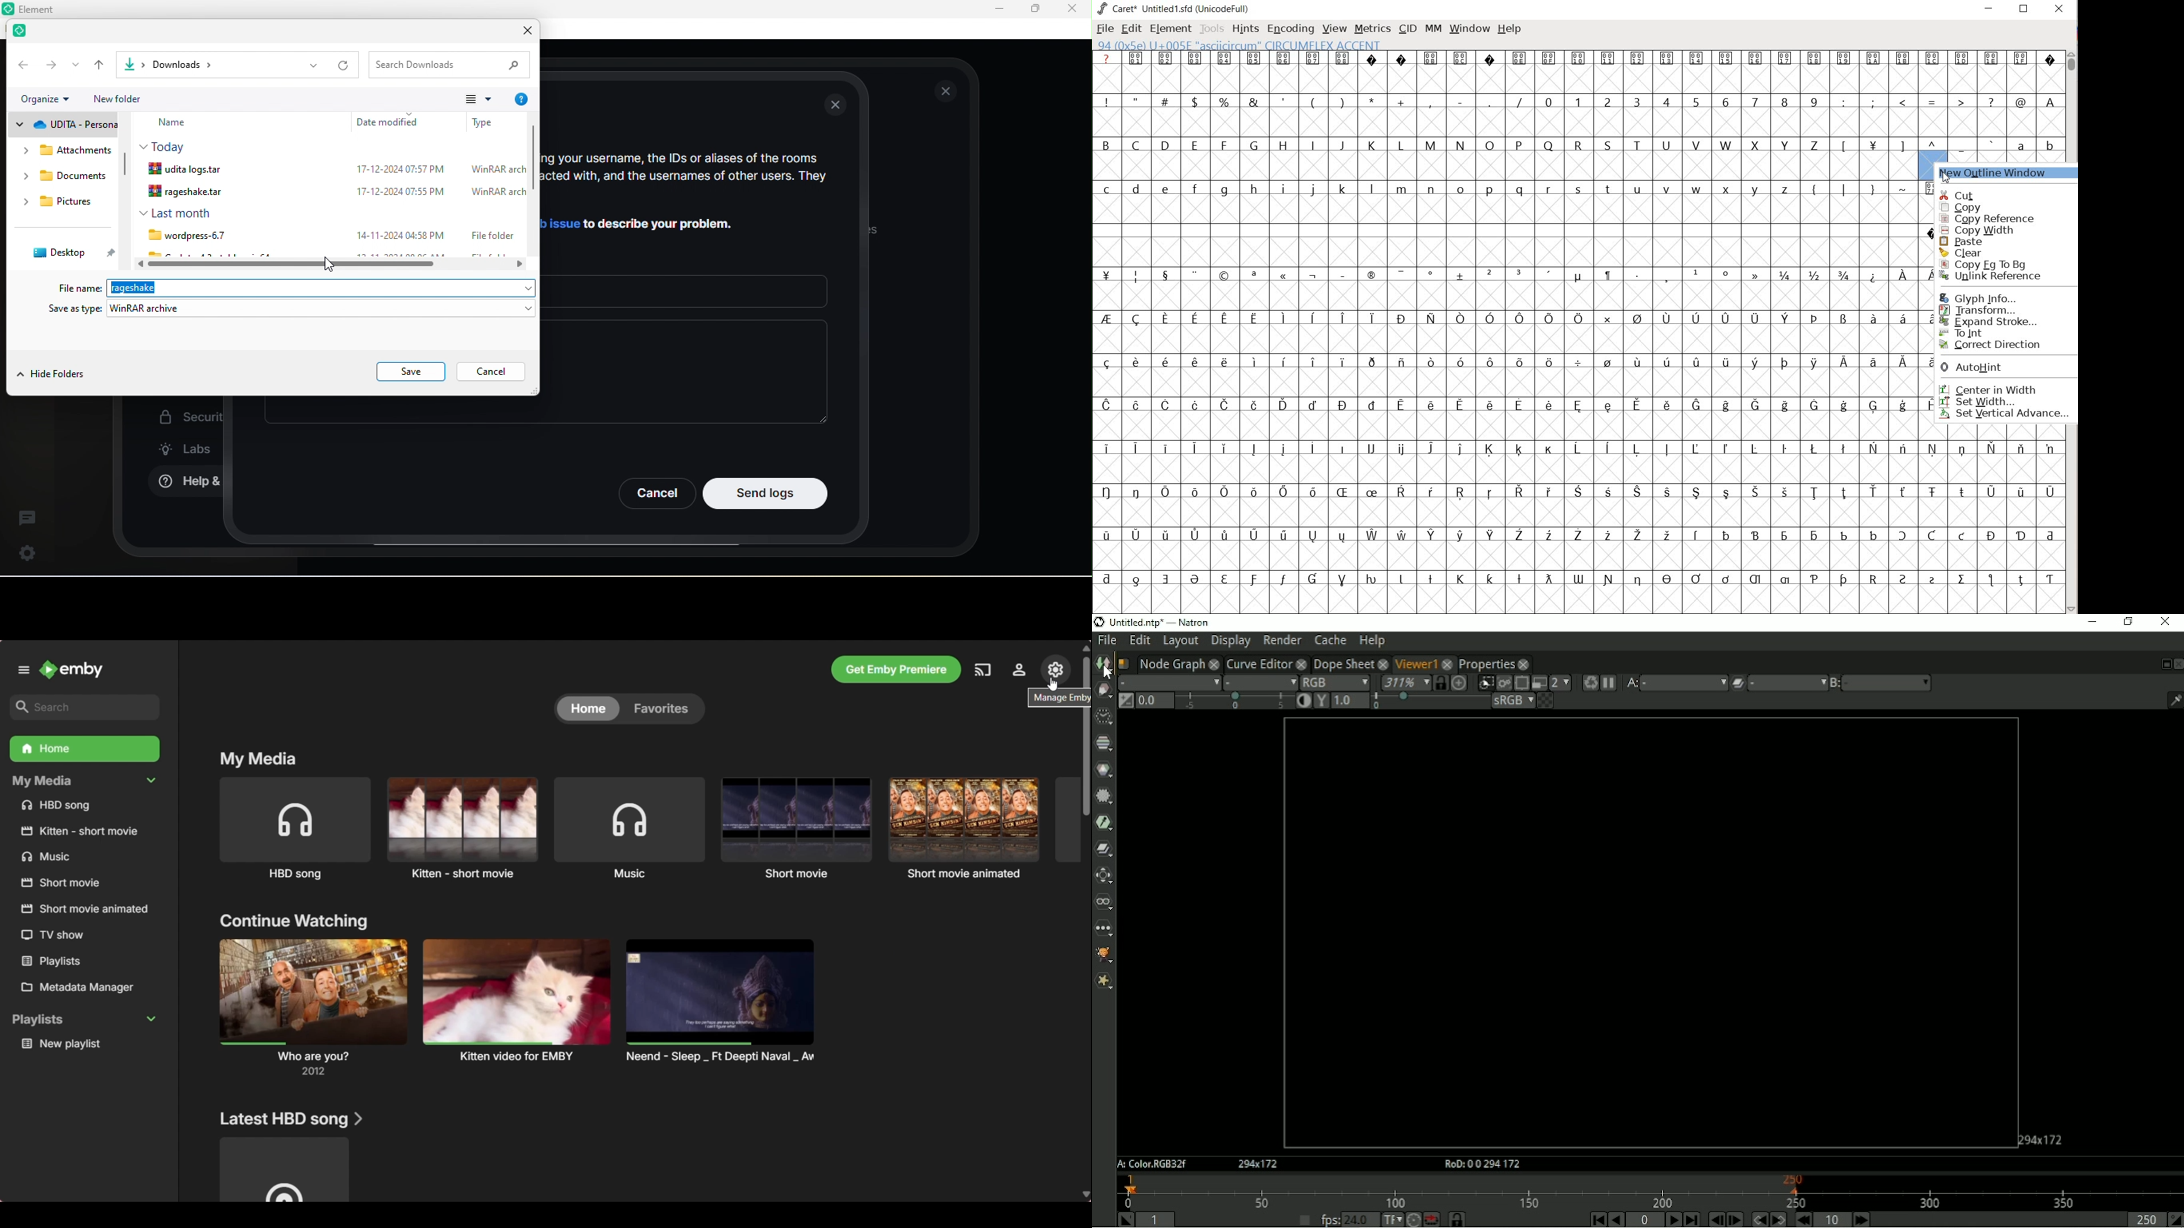  I want to click on desktop, so click(69, 253).